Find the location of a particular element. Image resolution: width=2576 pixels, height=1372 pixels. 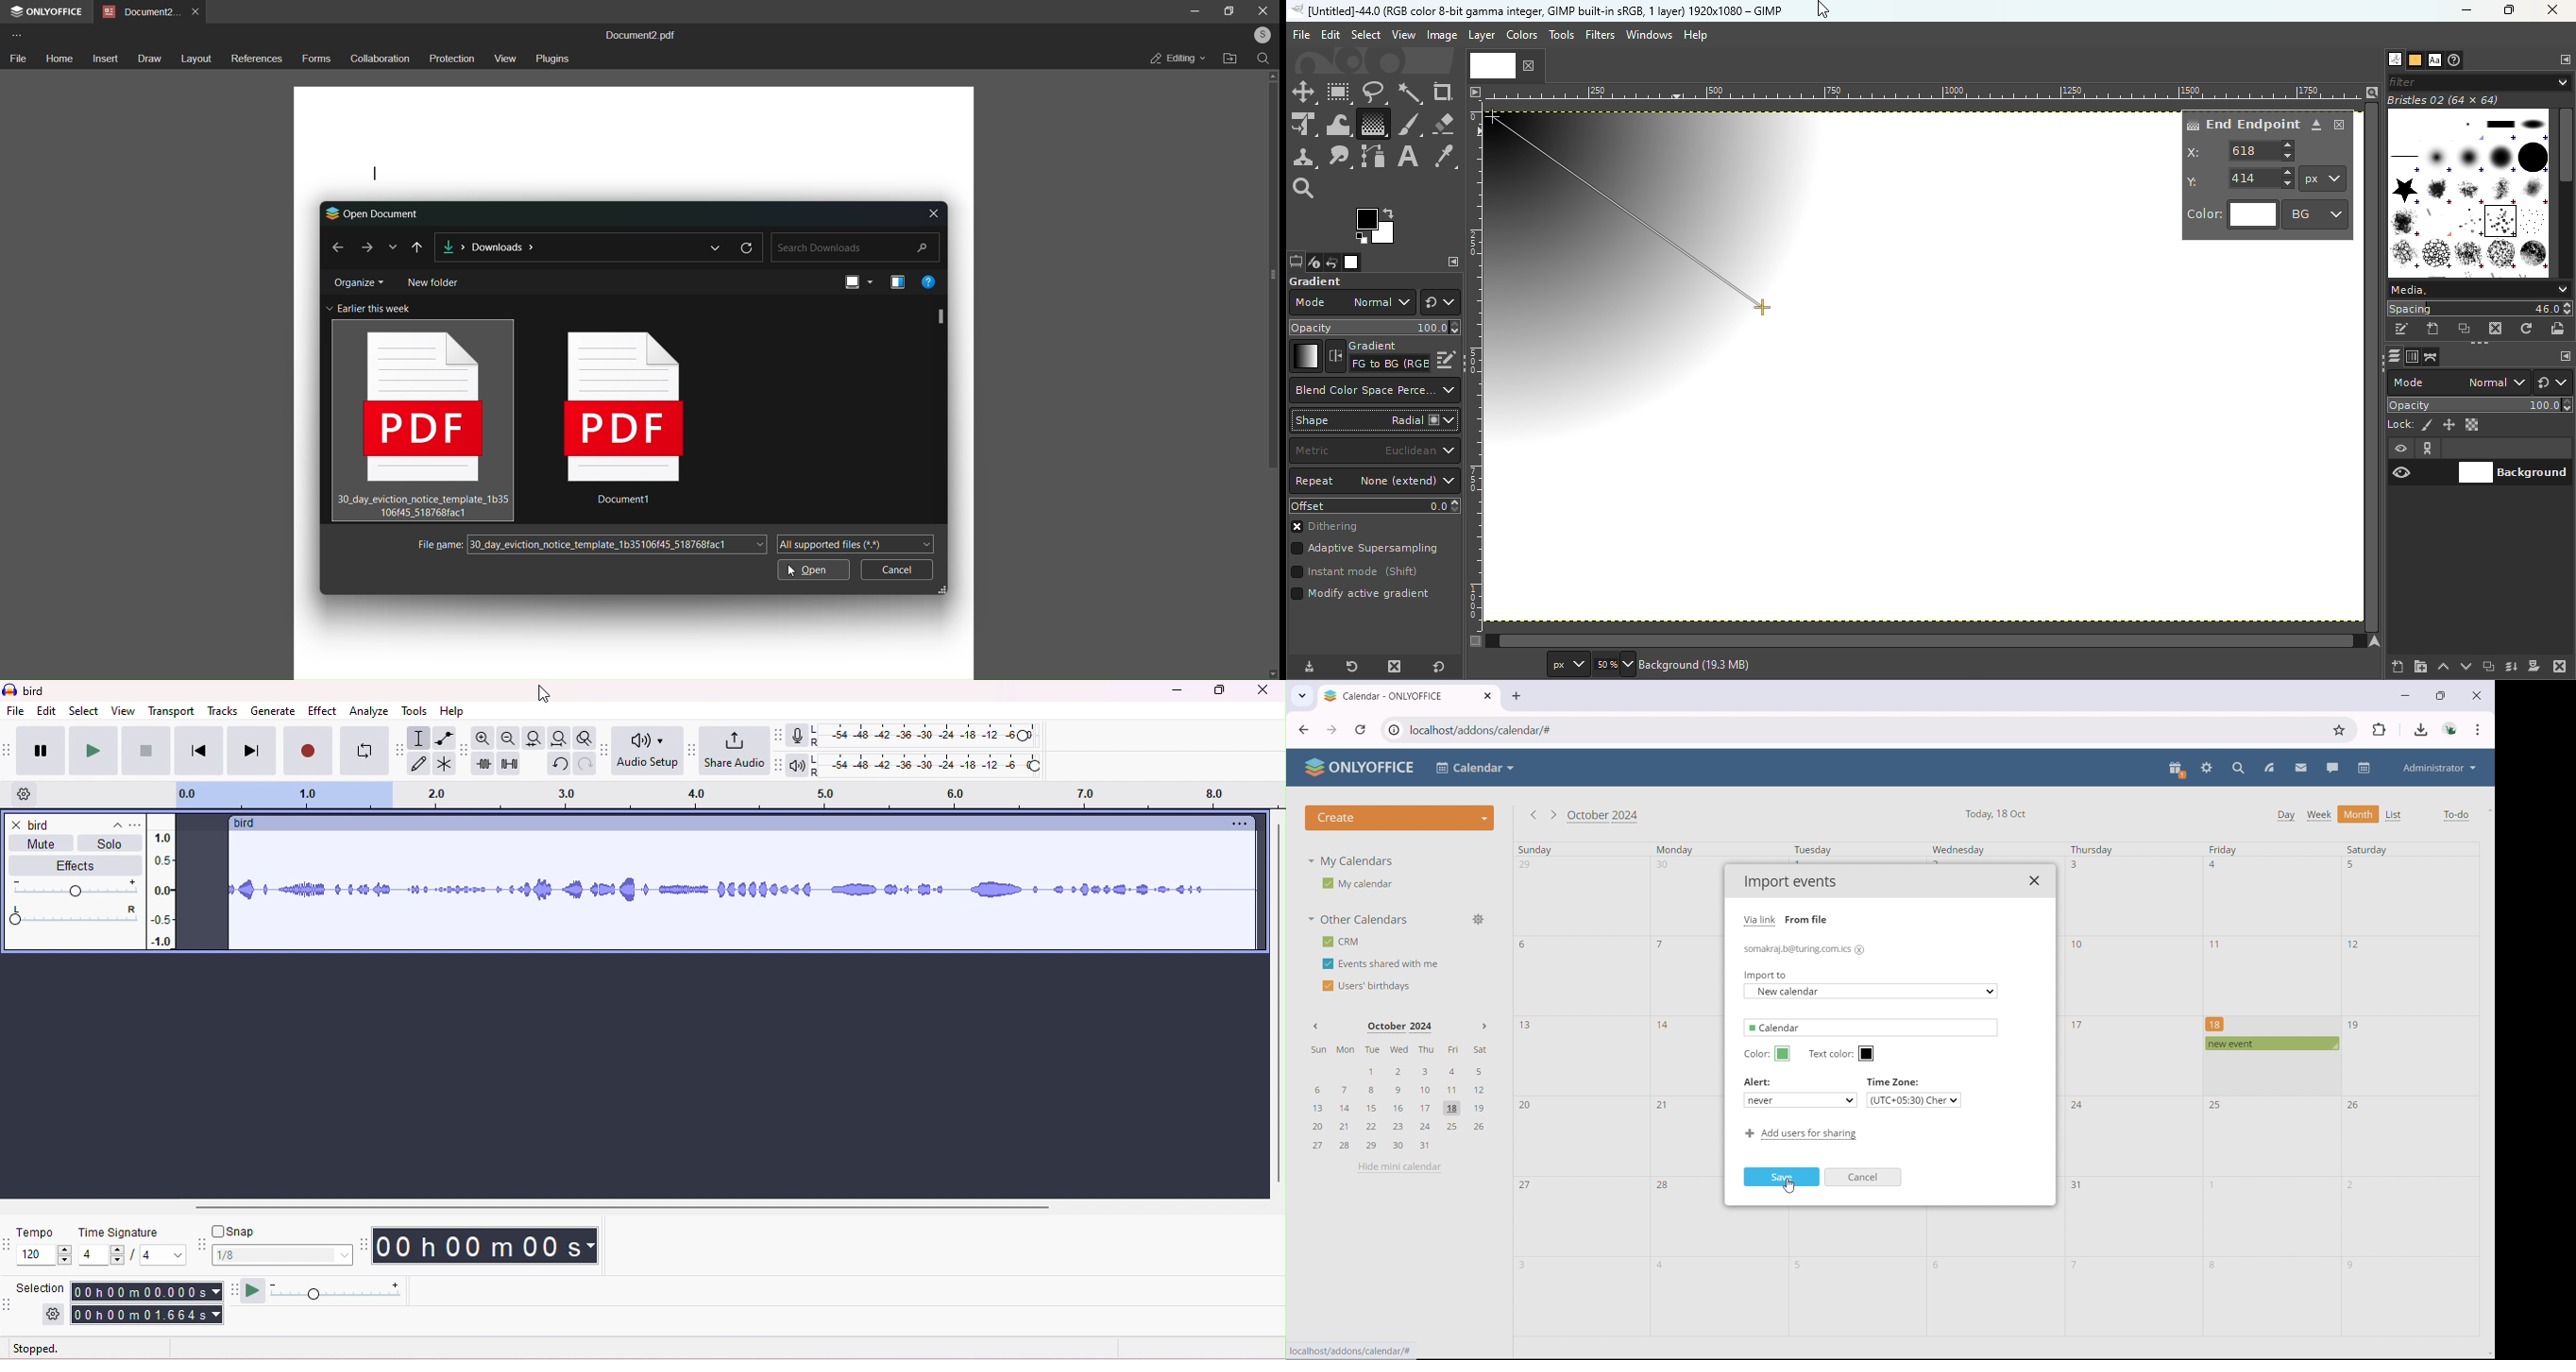

Text tool is located at coordinates (1408, 157).